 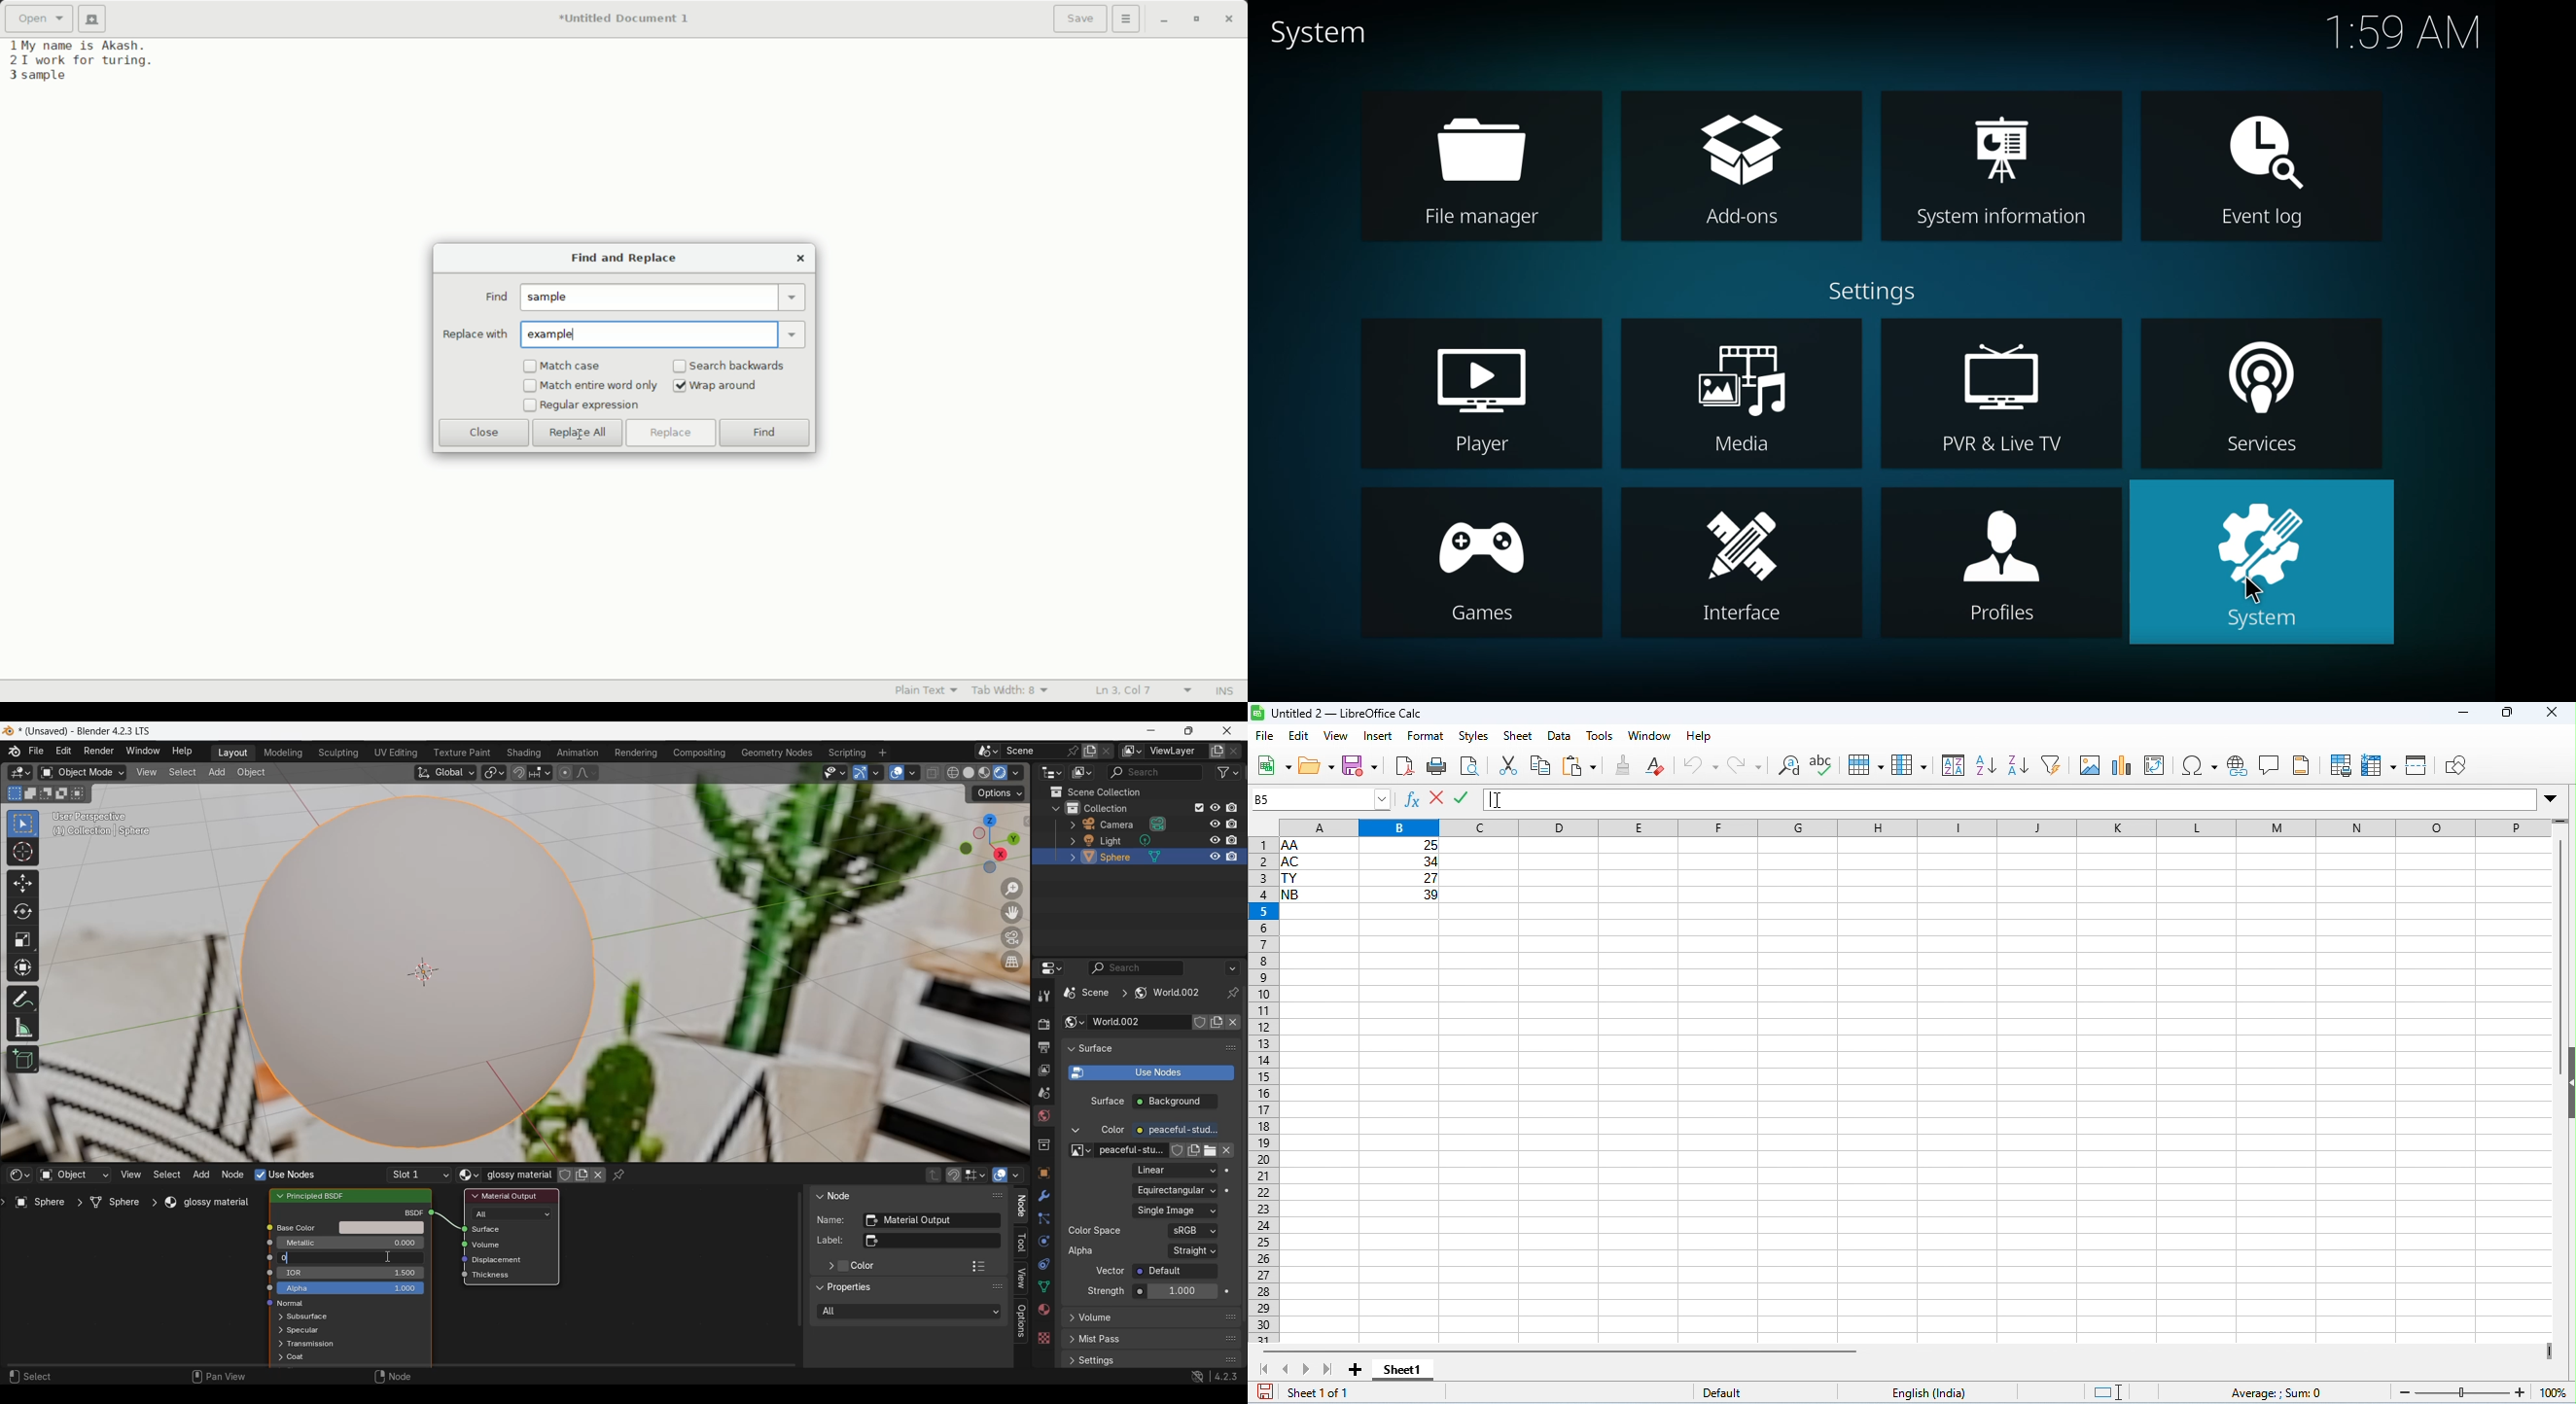 What do you see at coordinates (2477, 1391) in the screenshot?
I see `zoom` at bounding box center [2477, 1391].